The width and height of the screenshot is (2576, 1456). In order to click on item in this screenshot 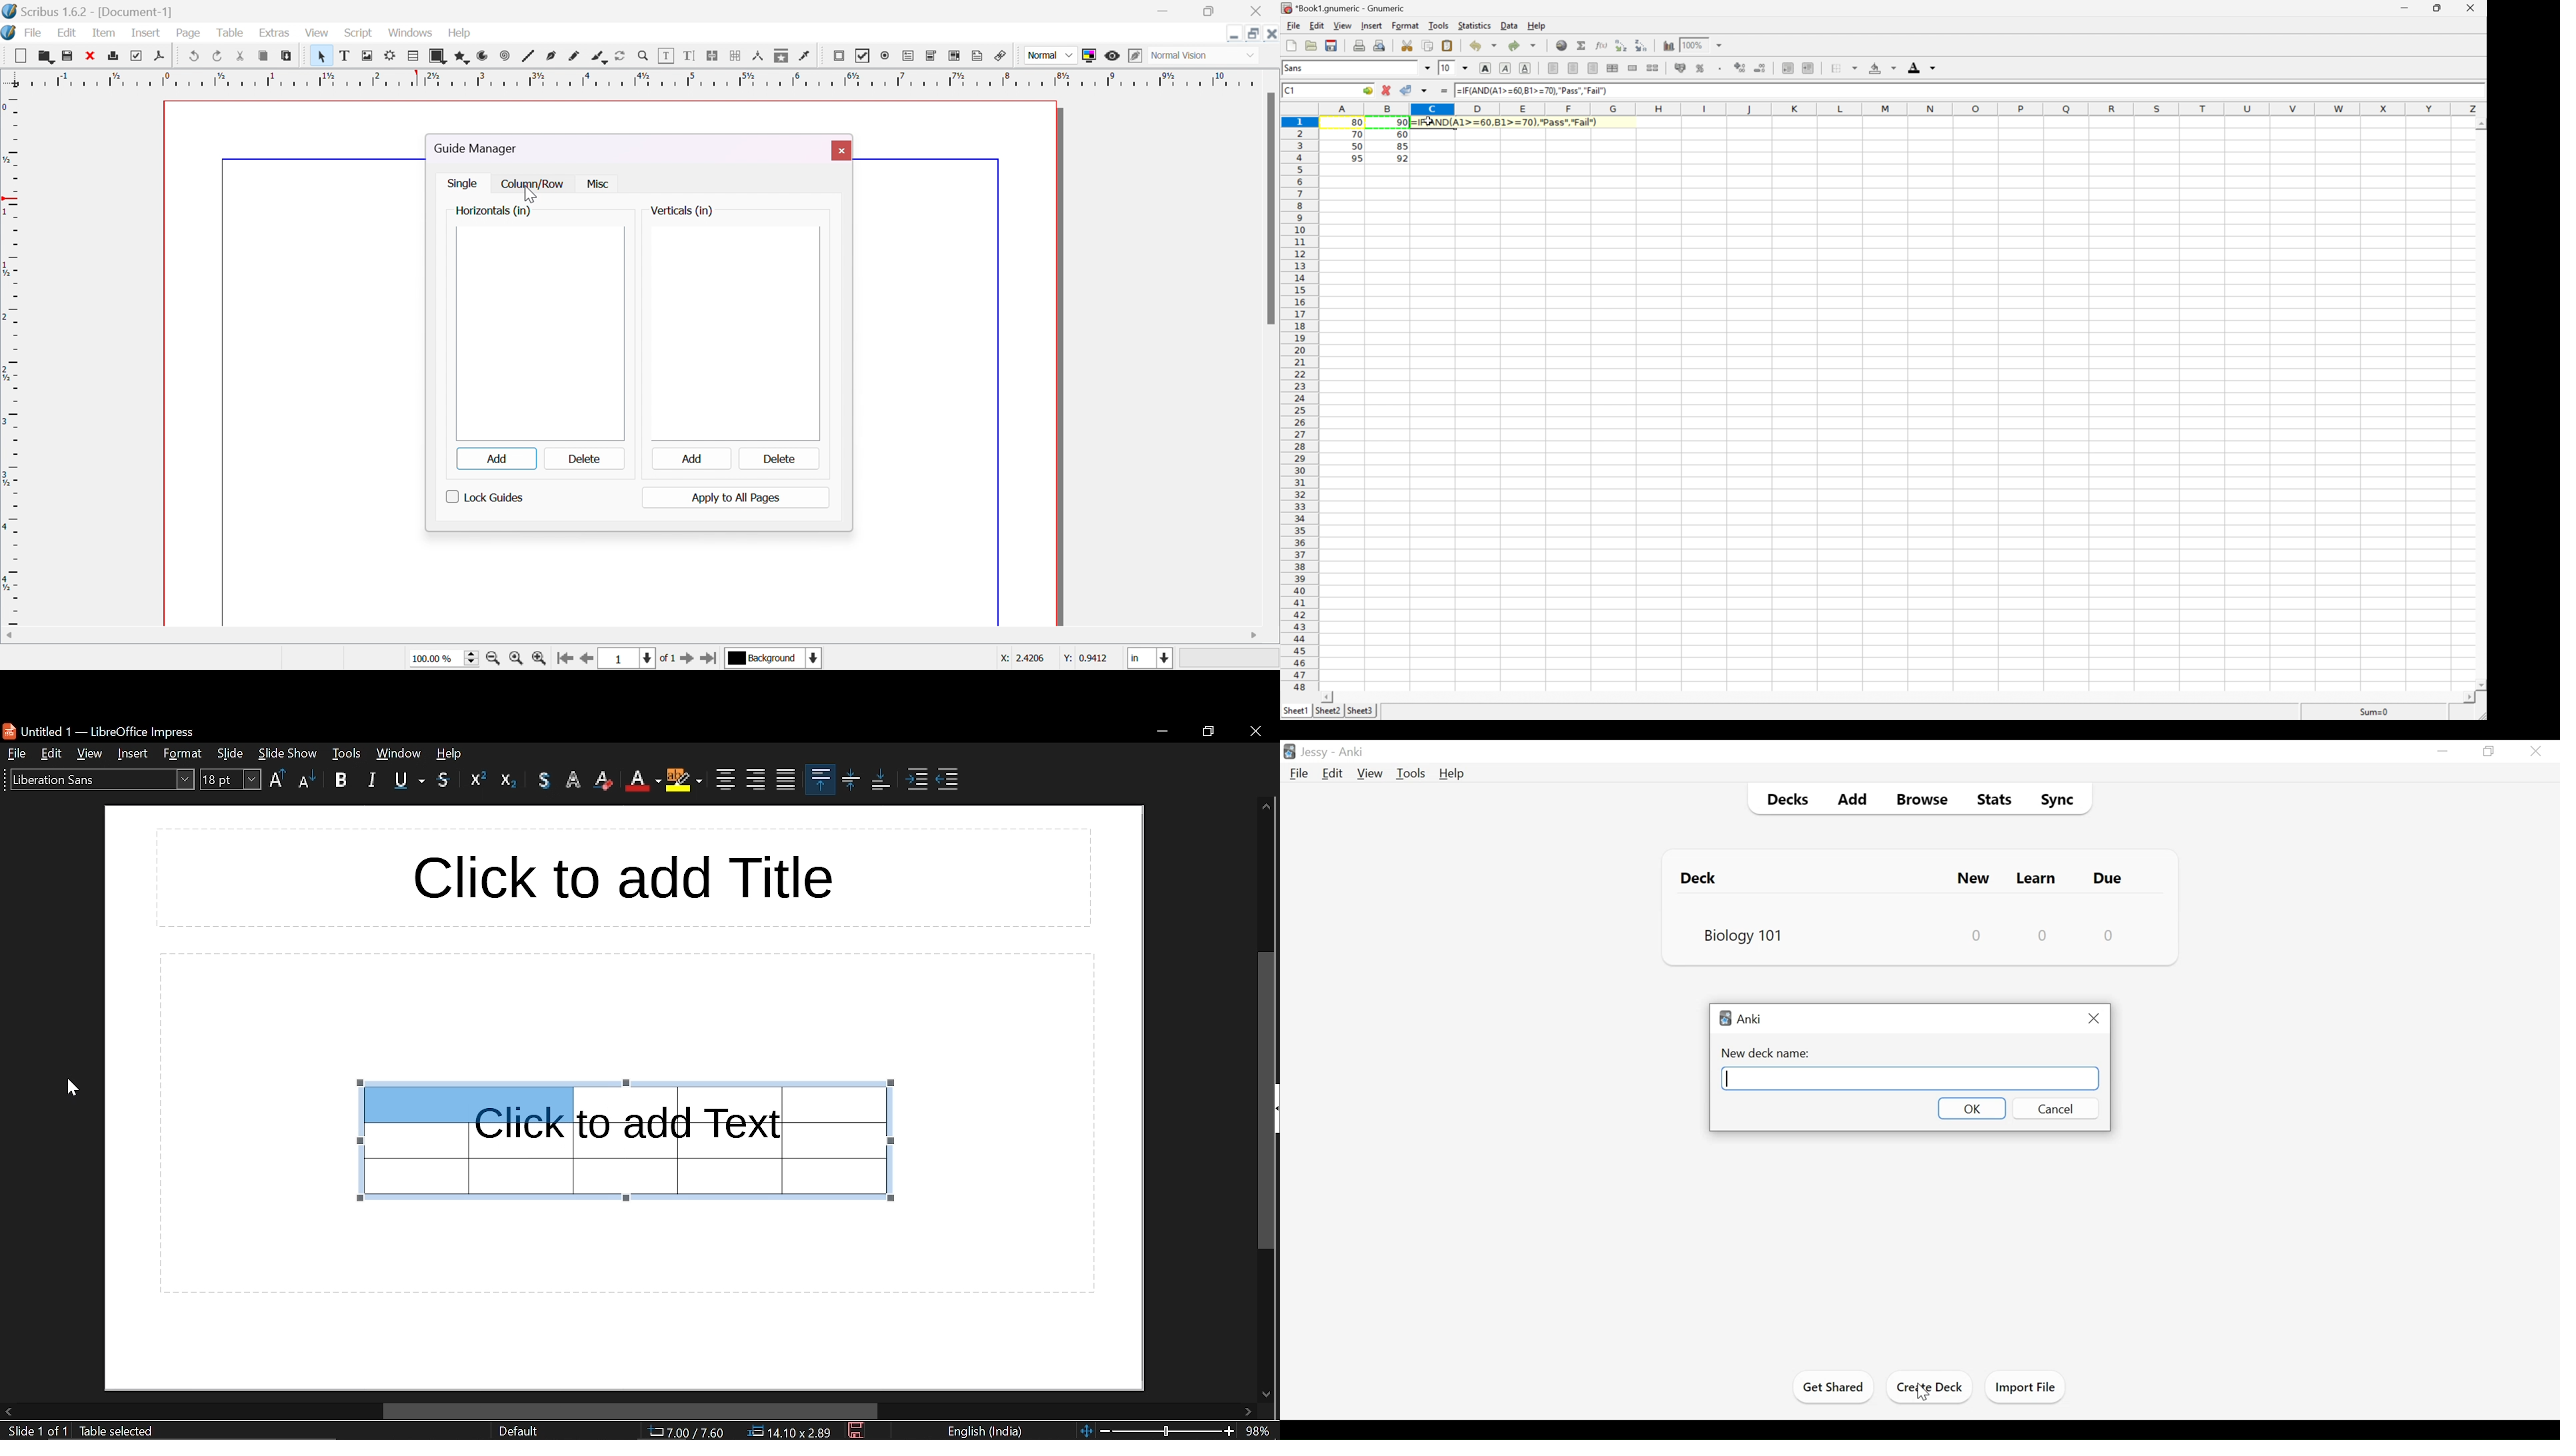, I will do `click(105, 32)`.